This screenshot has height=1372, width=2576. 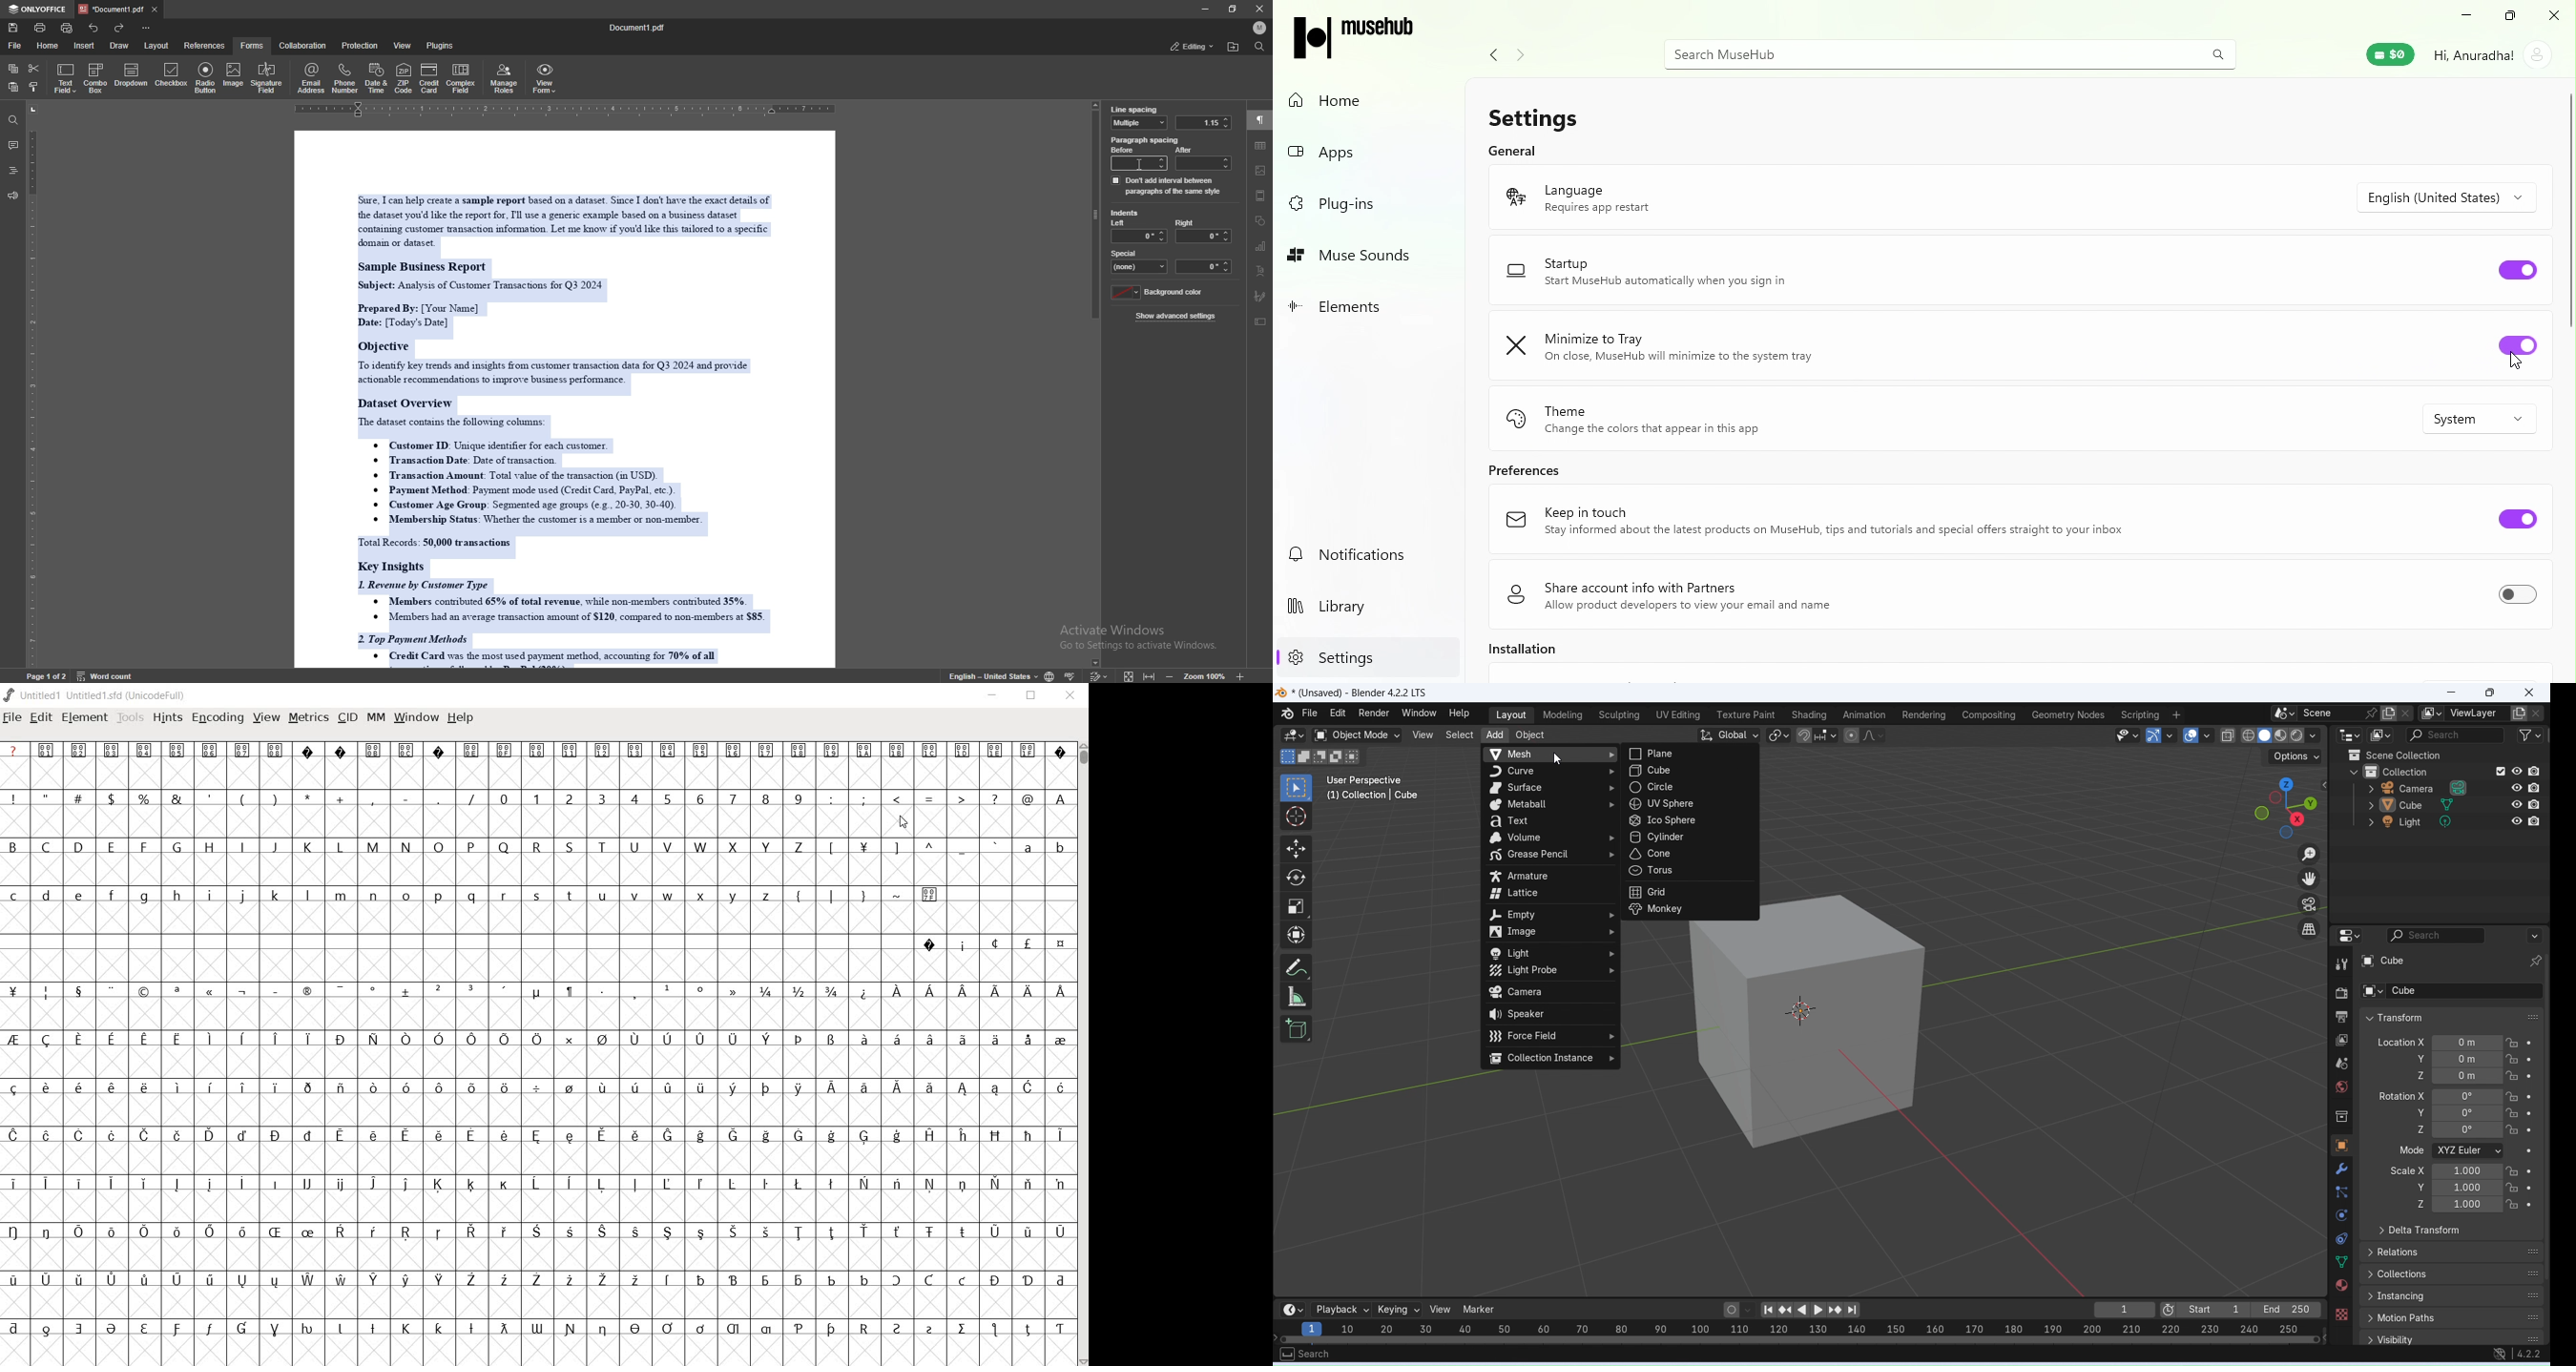 I want to click on right indent, so click(x=1203, y=231).